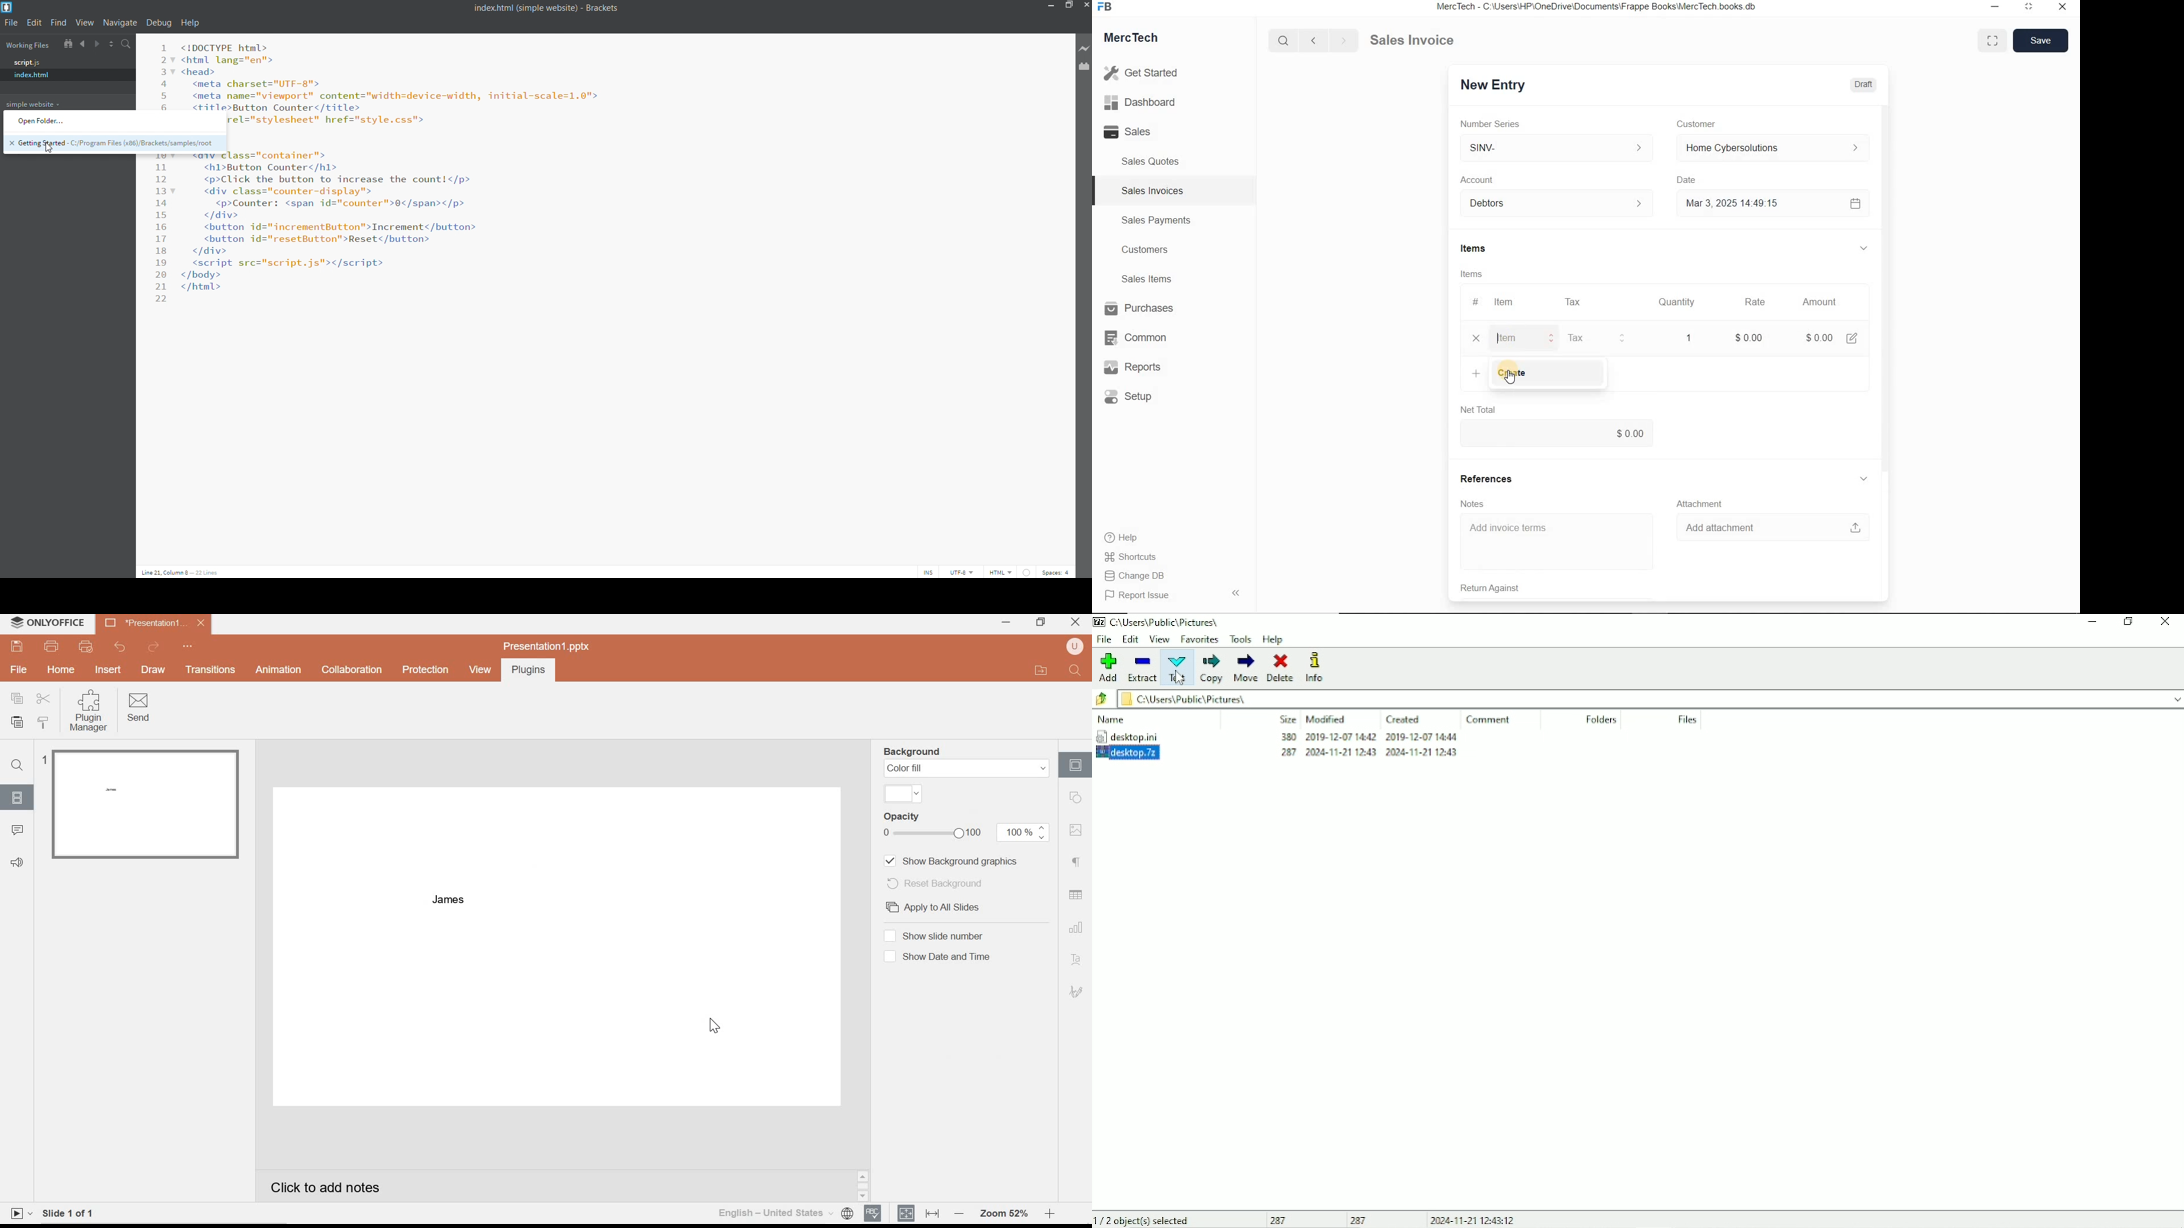 The width and height of the screenshot is (2184, 1232). Describe the element at coordinates (2040, 40) in the screenshot. I see `Save` at that location.